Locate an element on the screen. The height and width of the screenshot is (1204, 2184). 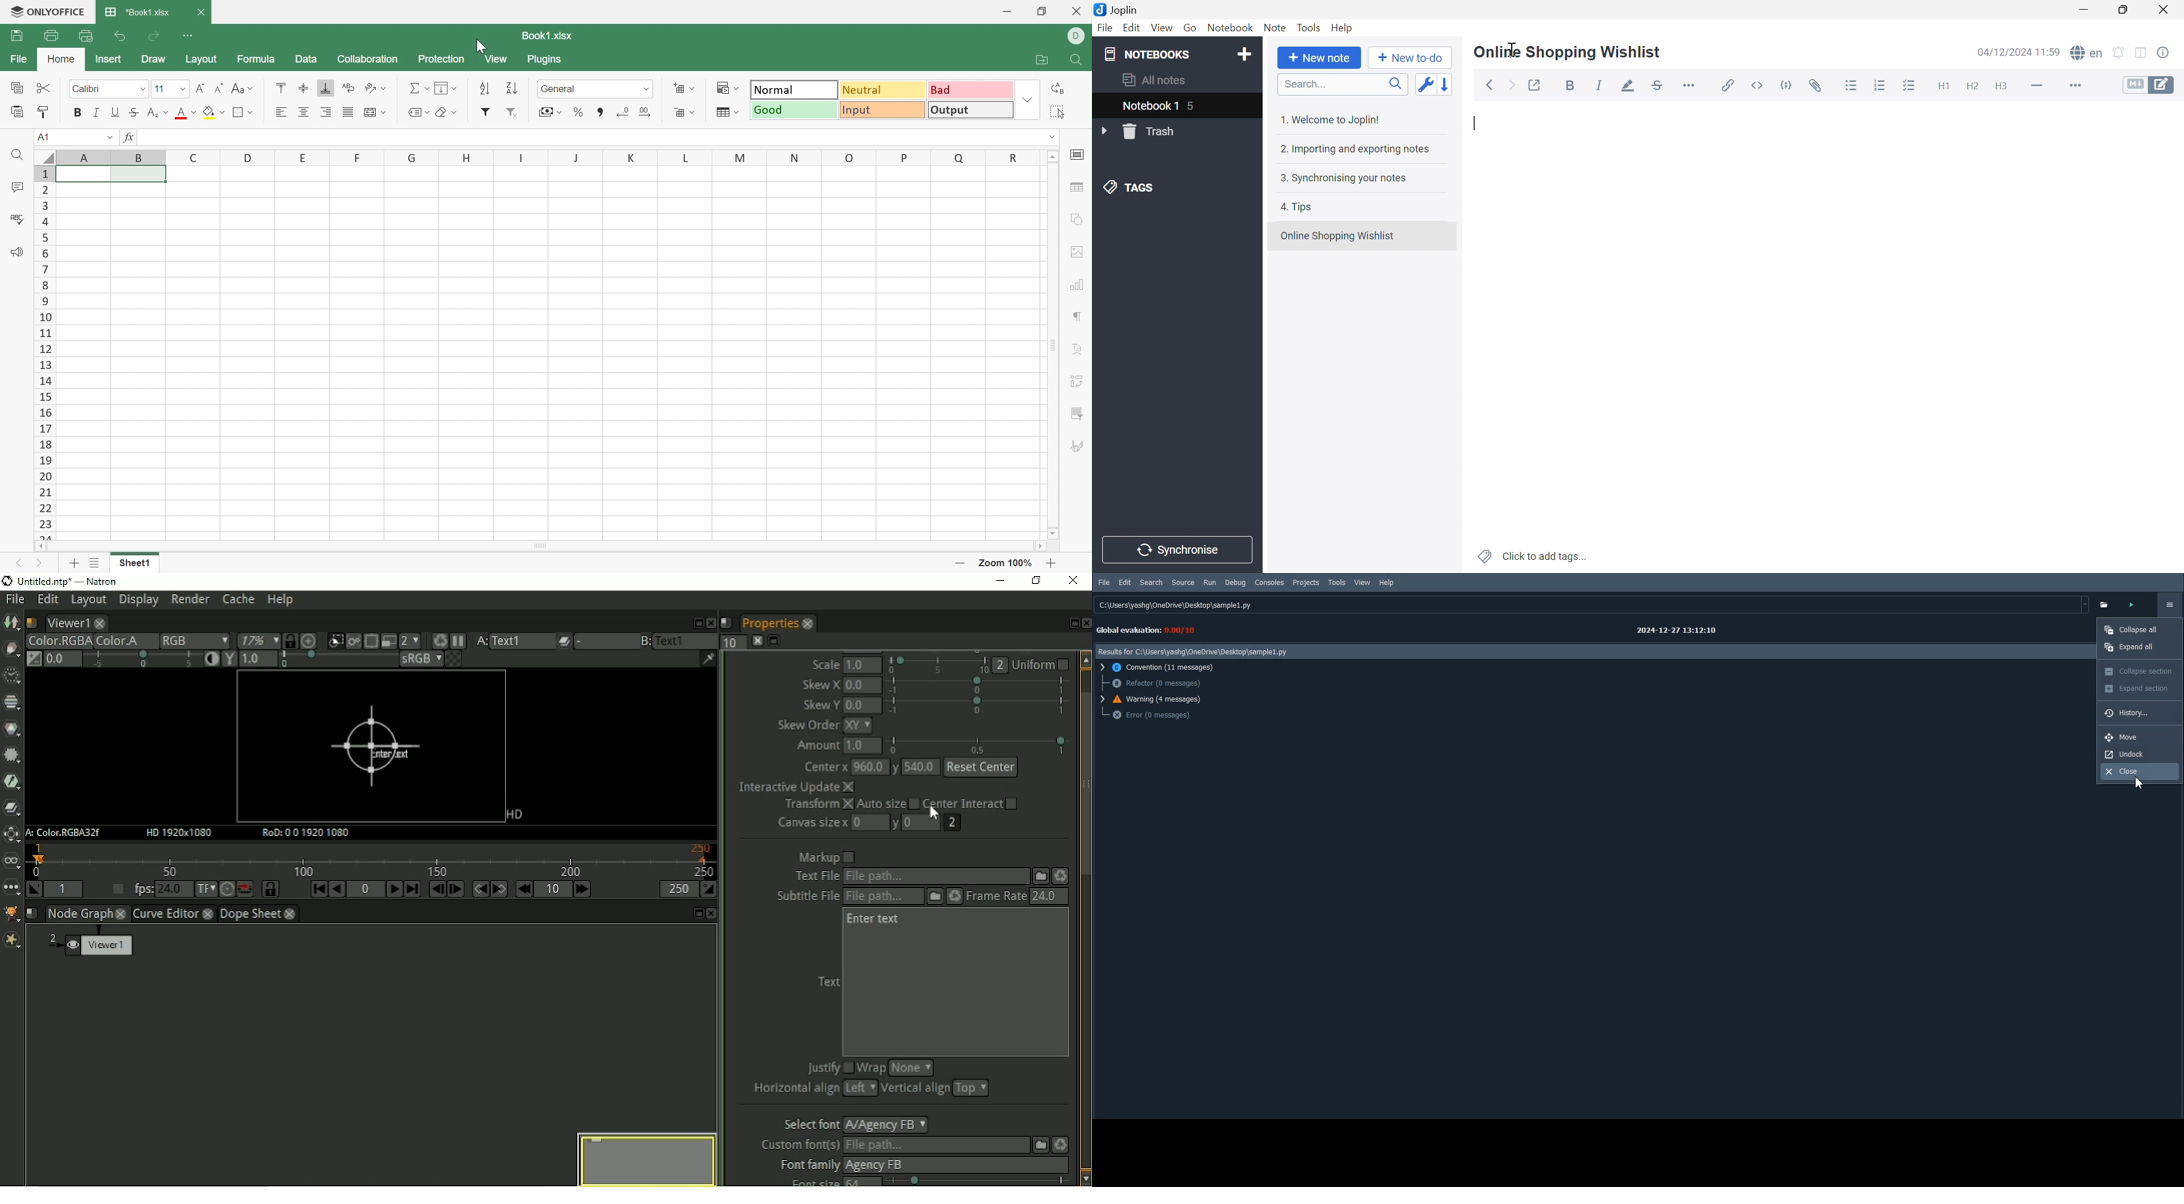
Font is located at coordinates (88, 89).